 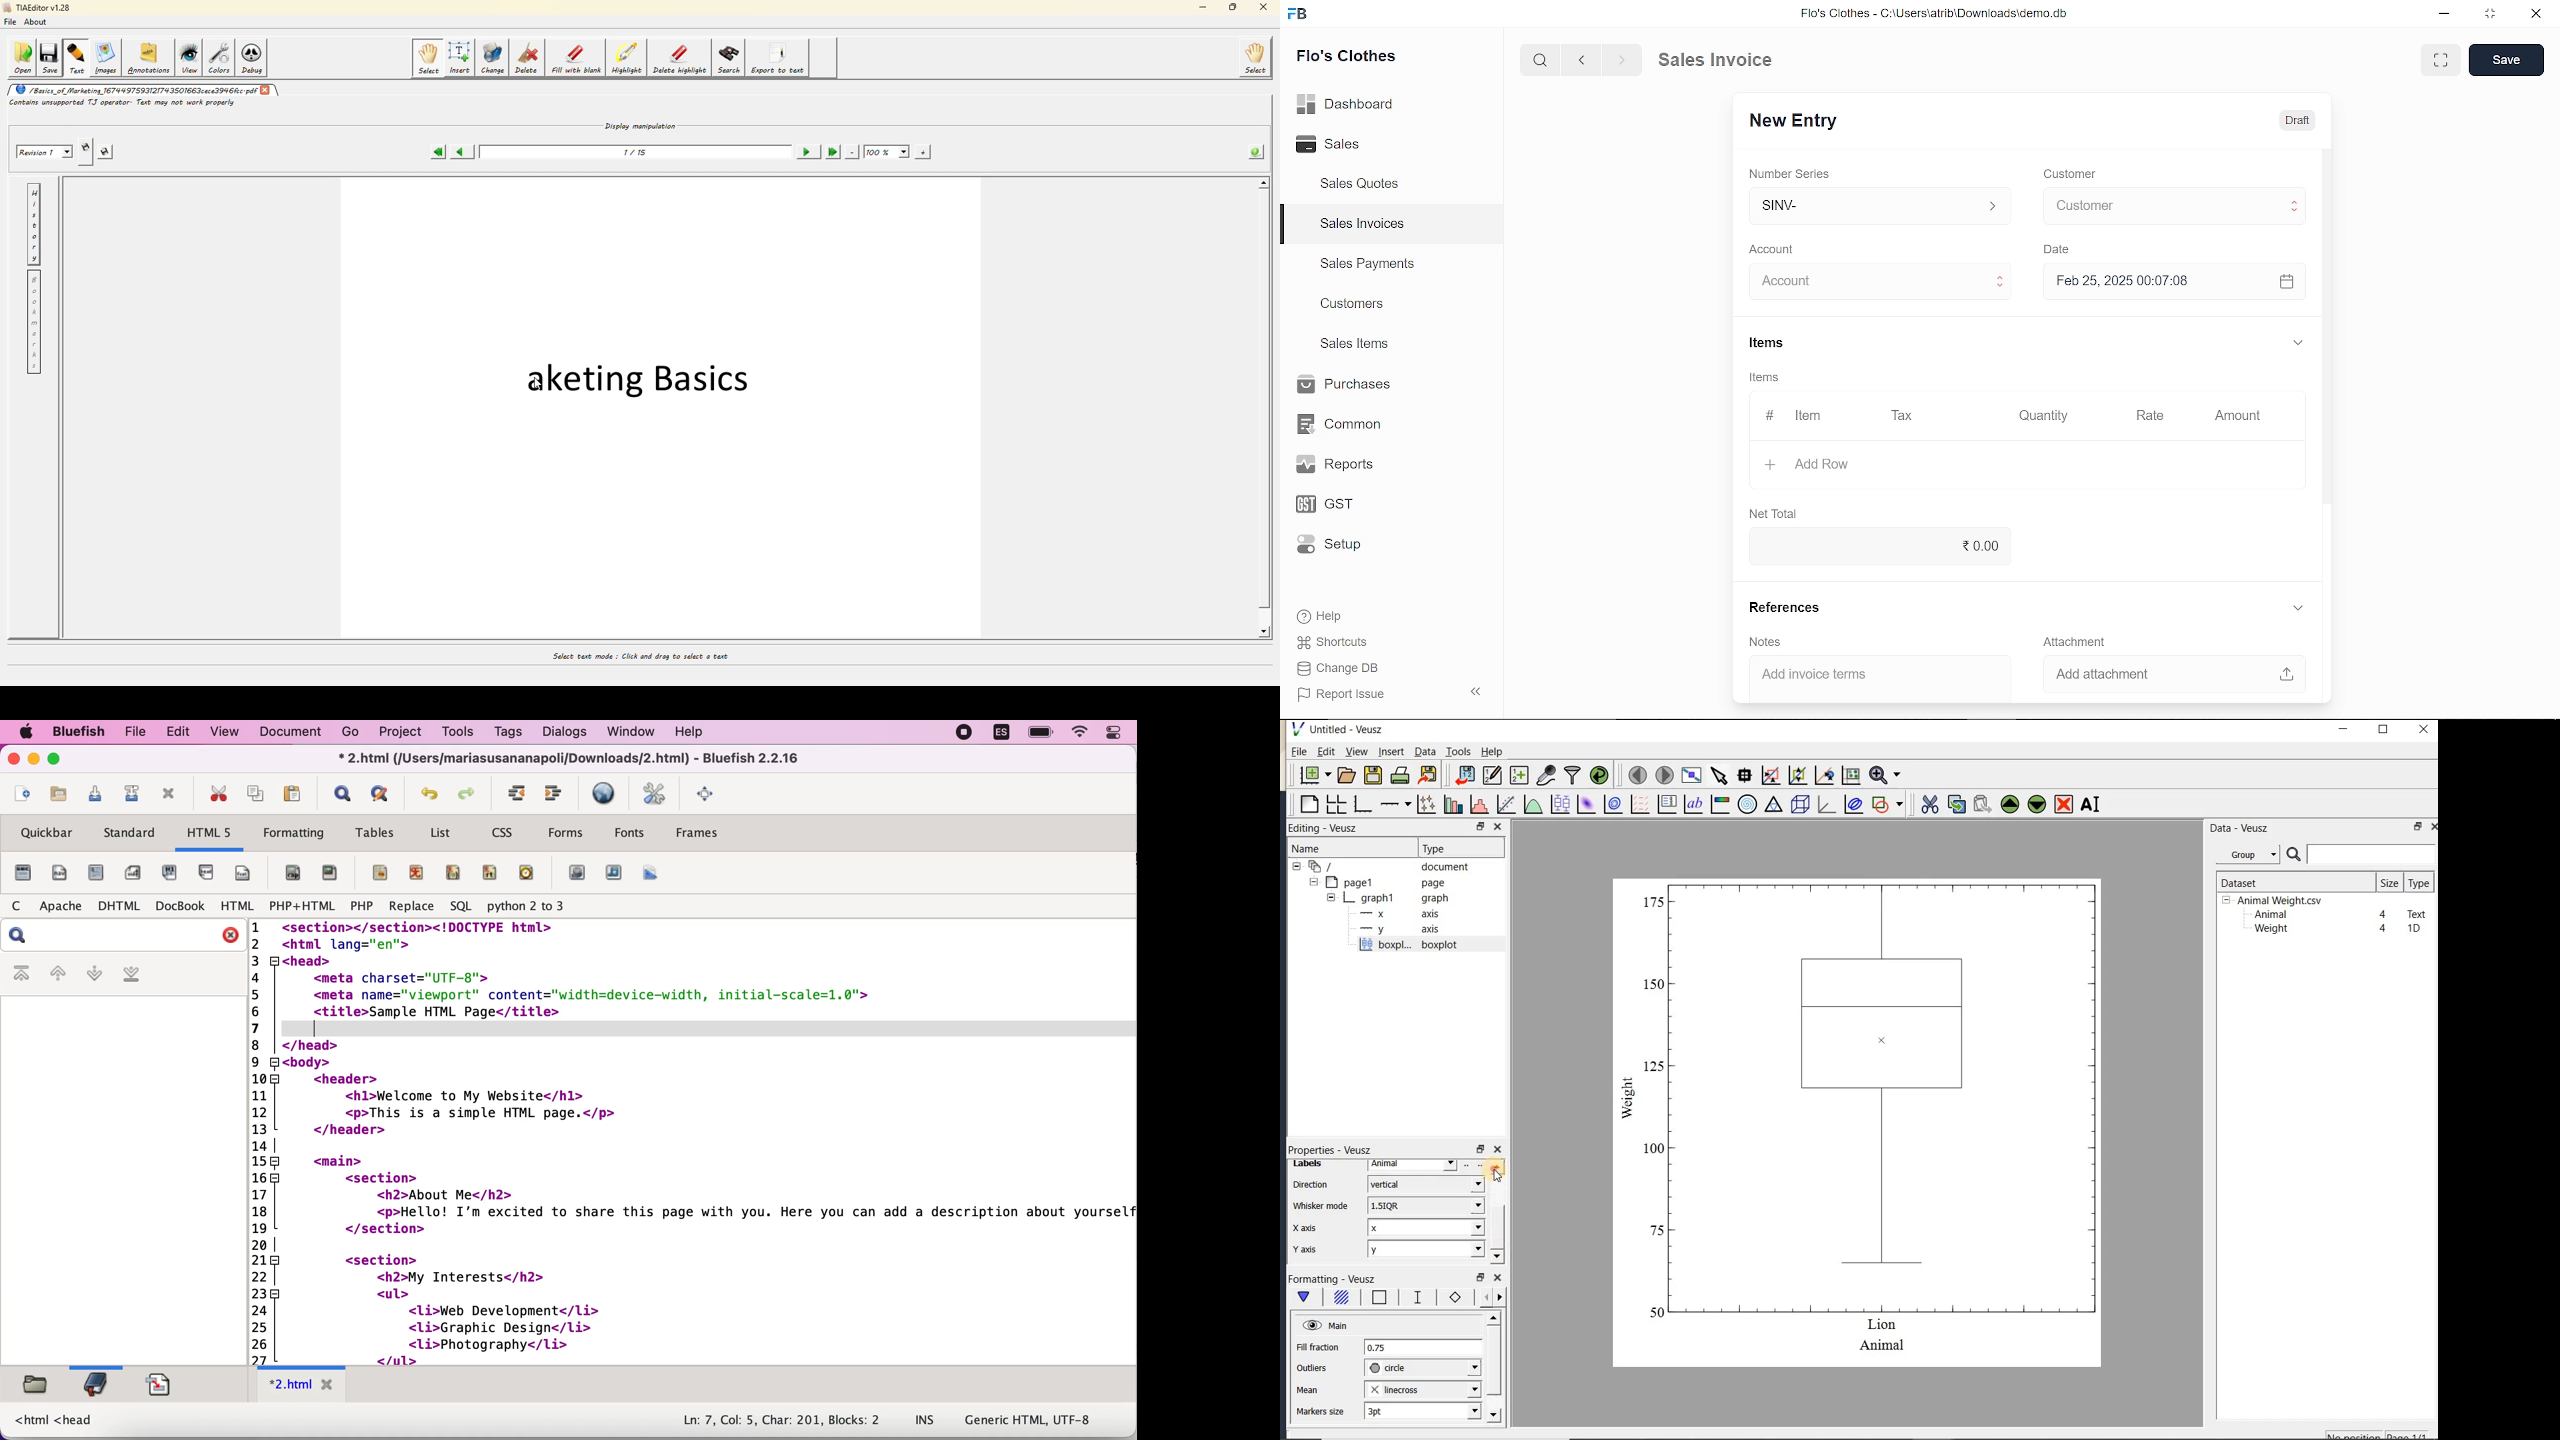 What do you see at coordinates (1786, 610) in the screenshot?
I see `References.` at bounding box center [1786, 610].